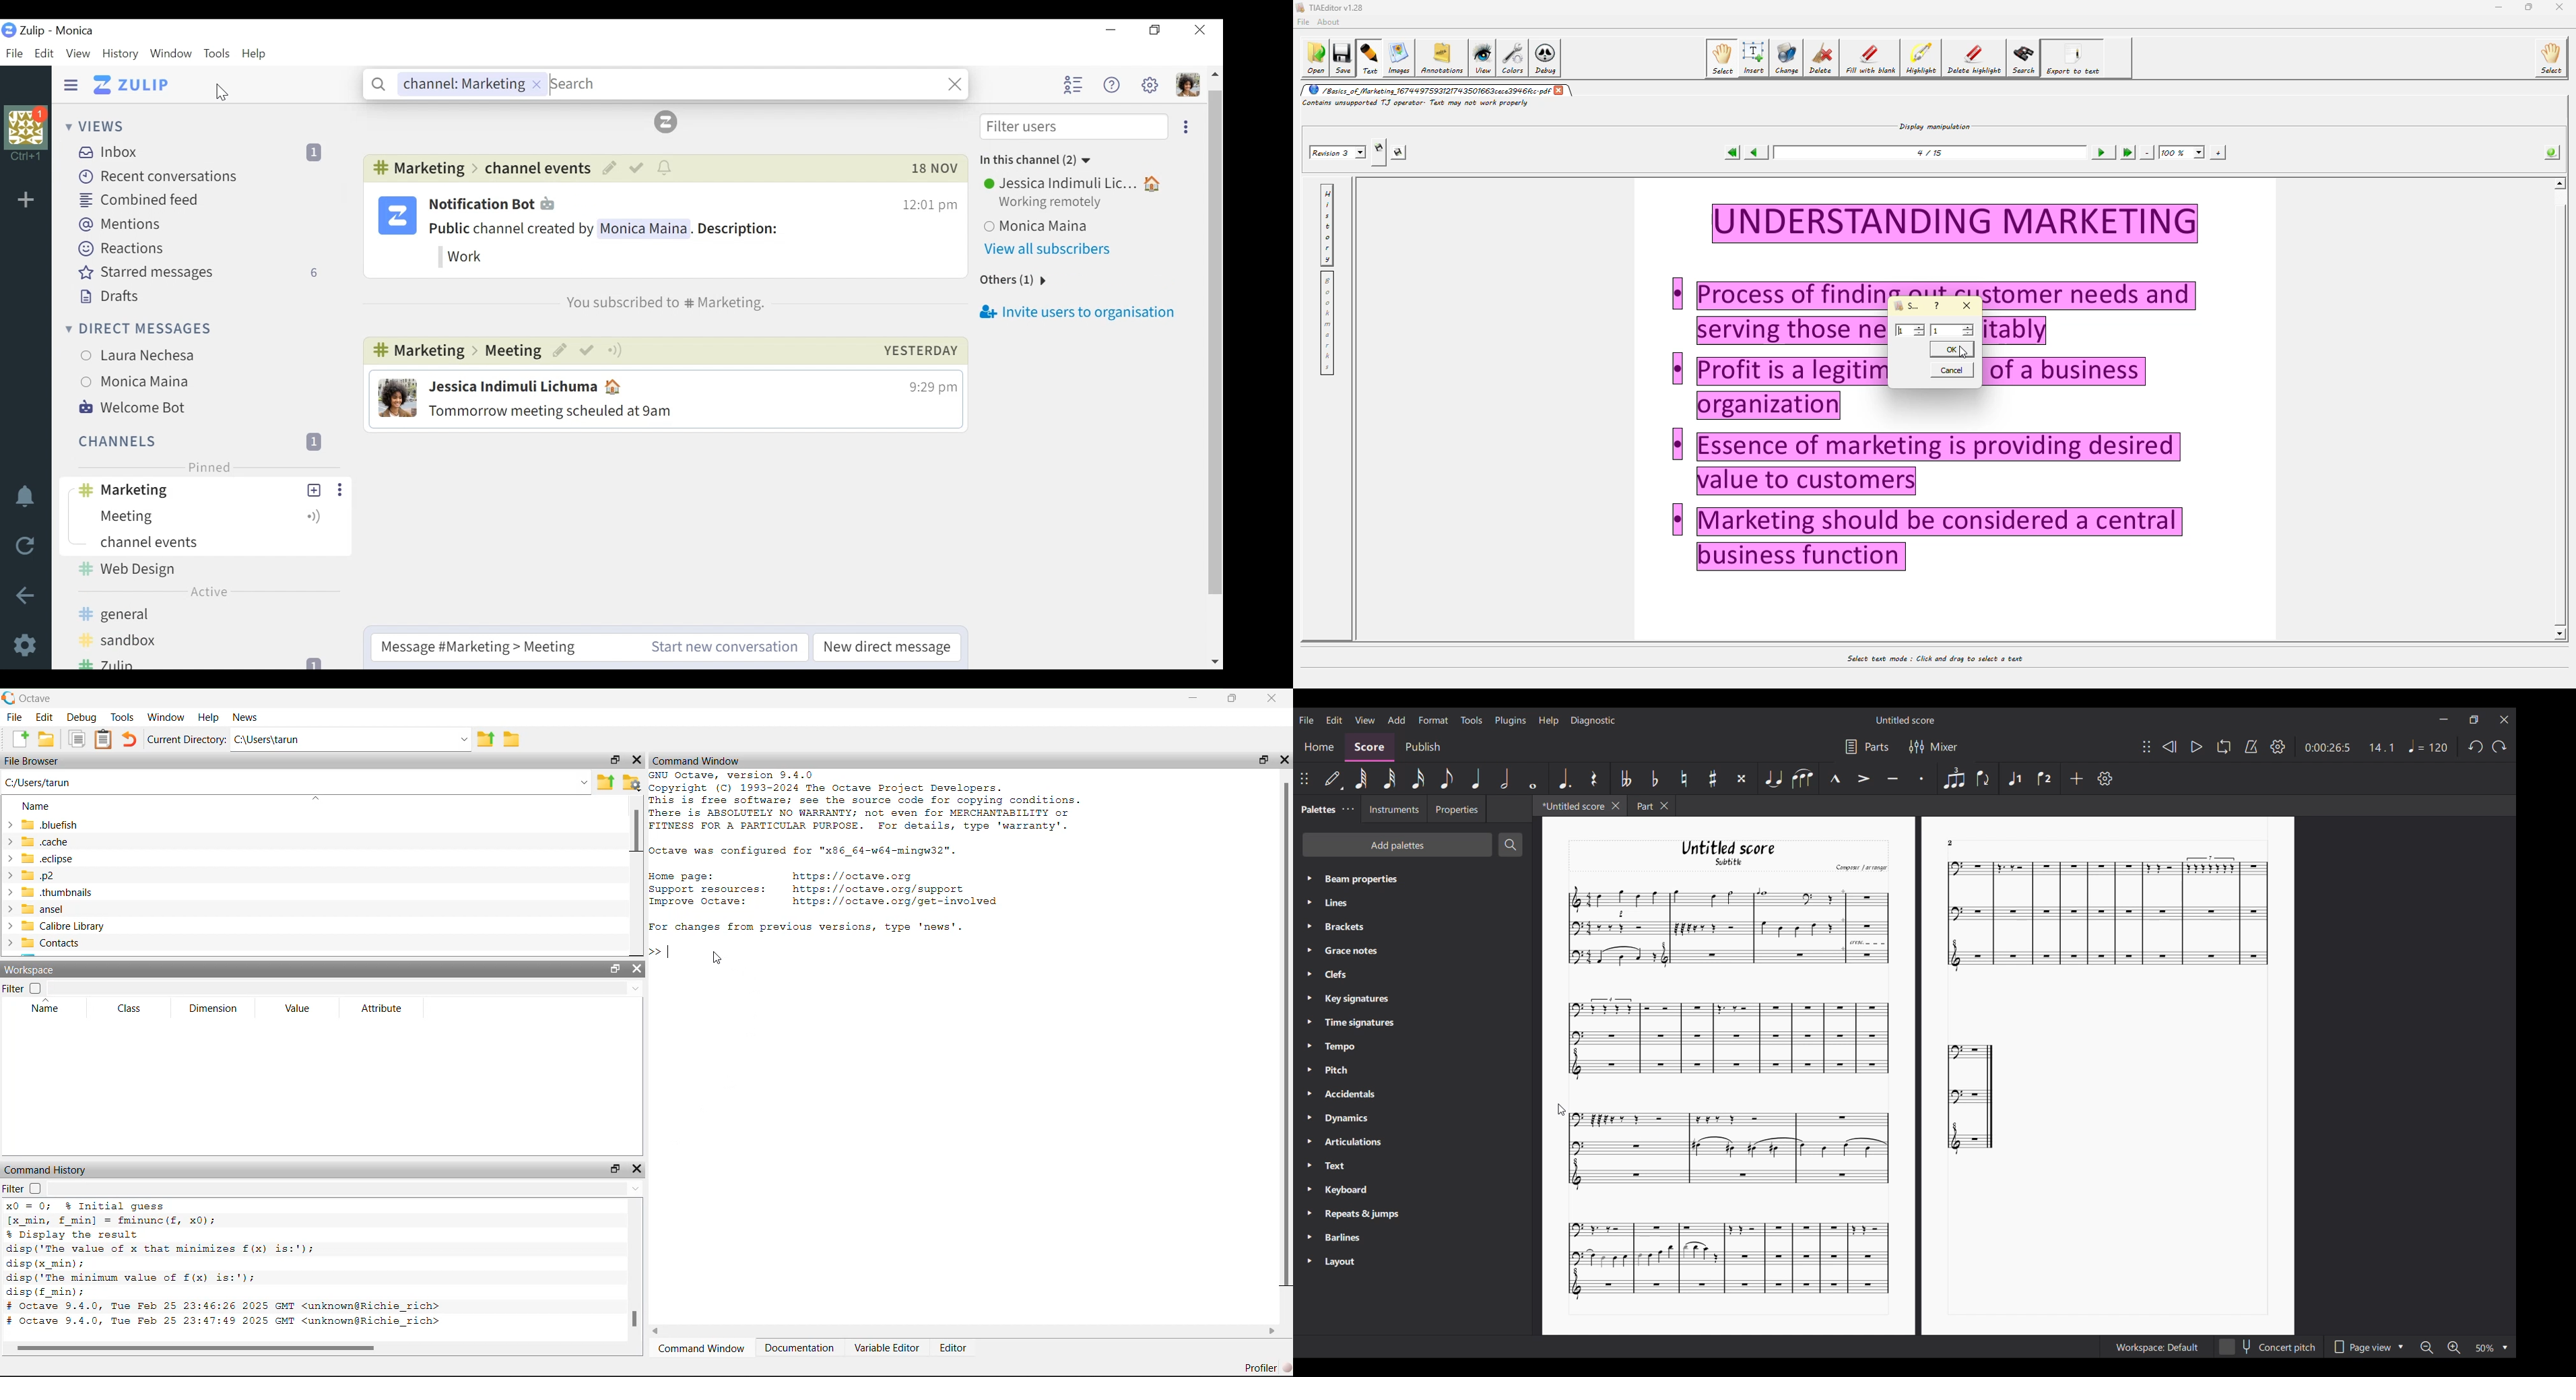 The height and width of the screenshot is (1400, 2576). Describe the element at coordinates (1868, 747) in the screenshot. I see `Parts settings` at that location.